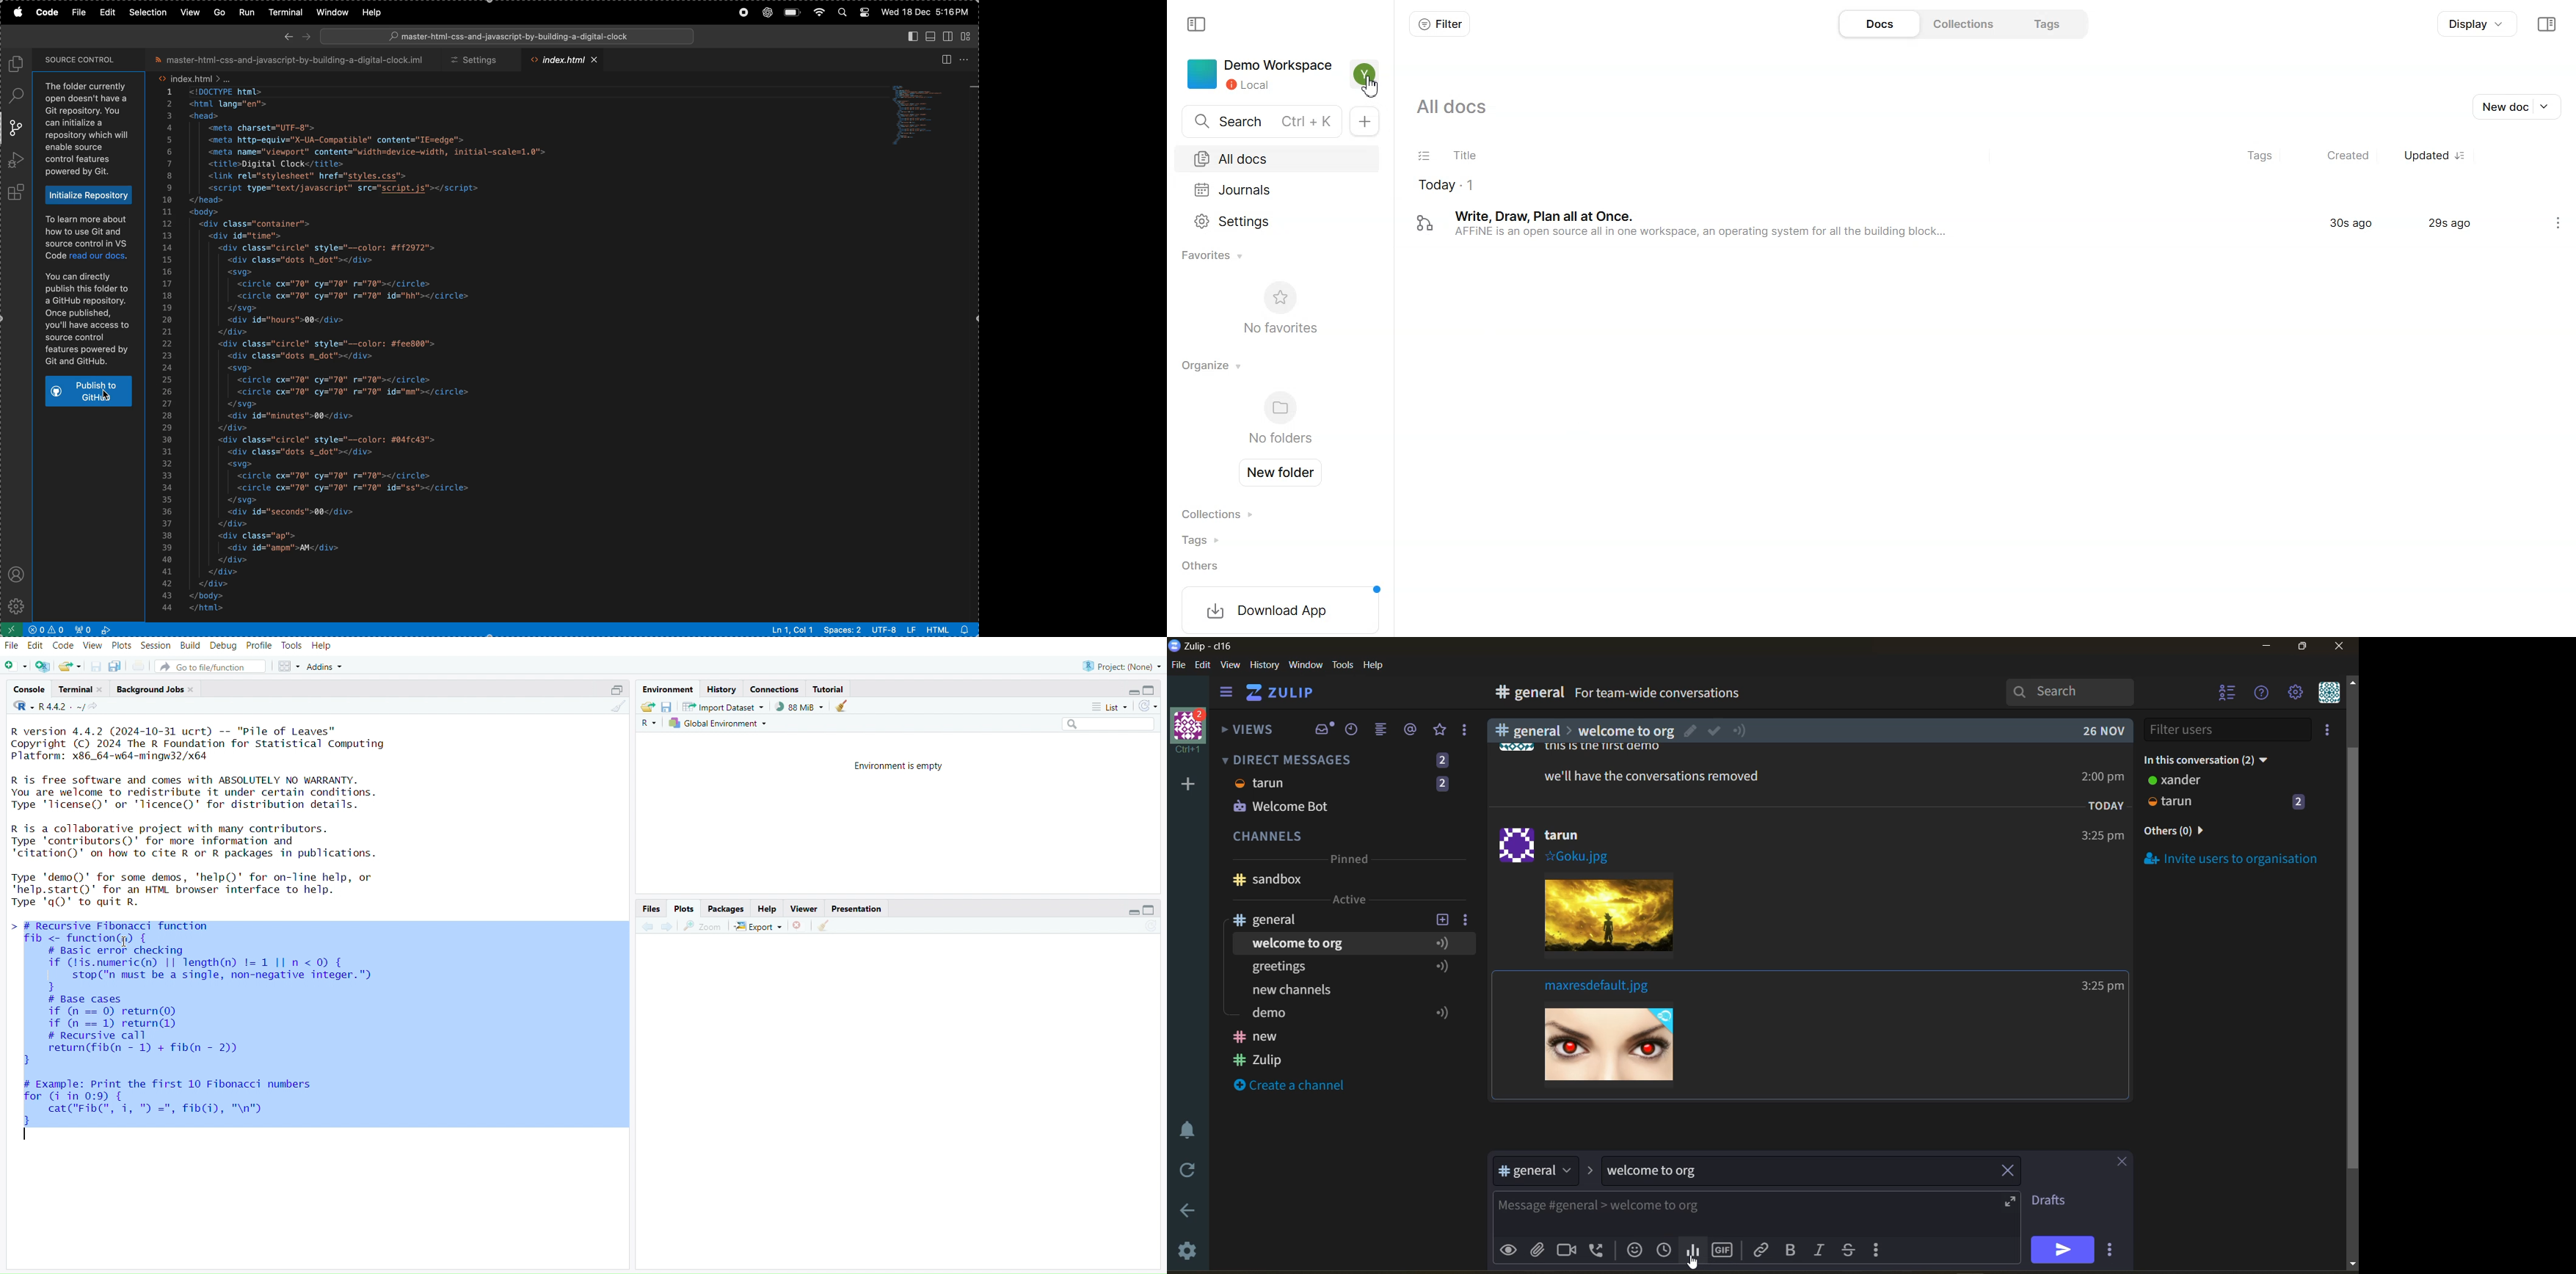 The width and height of the screenshot is (2576, 1288). What do you see at coordinates (1297, 1087) in the screenshot?
I see `create a channel` at bounding box center [1297, 1087].